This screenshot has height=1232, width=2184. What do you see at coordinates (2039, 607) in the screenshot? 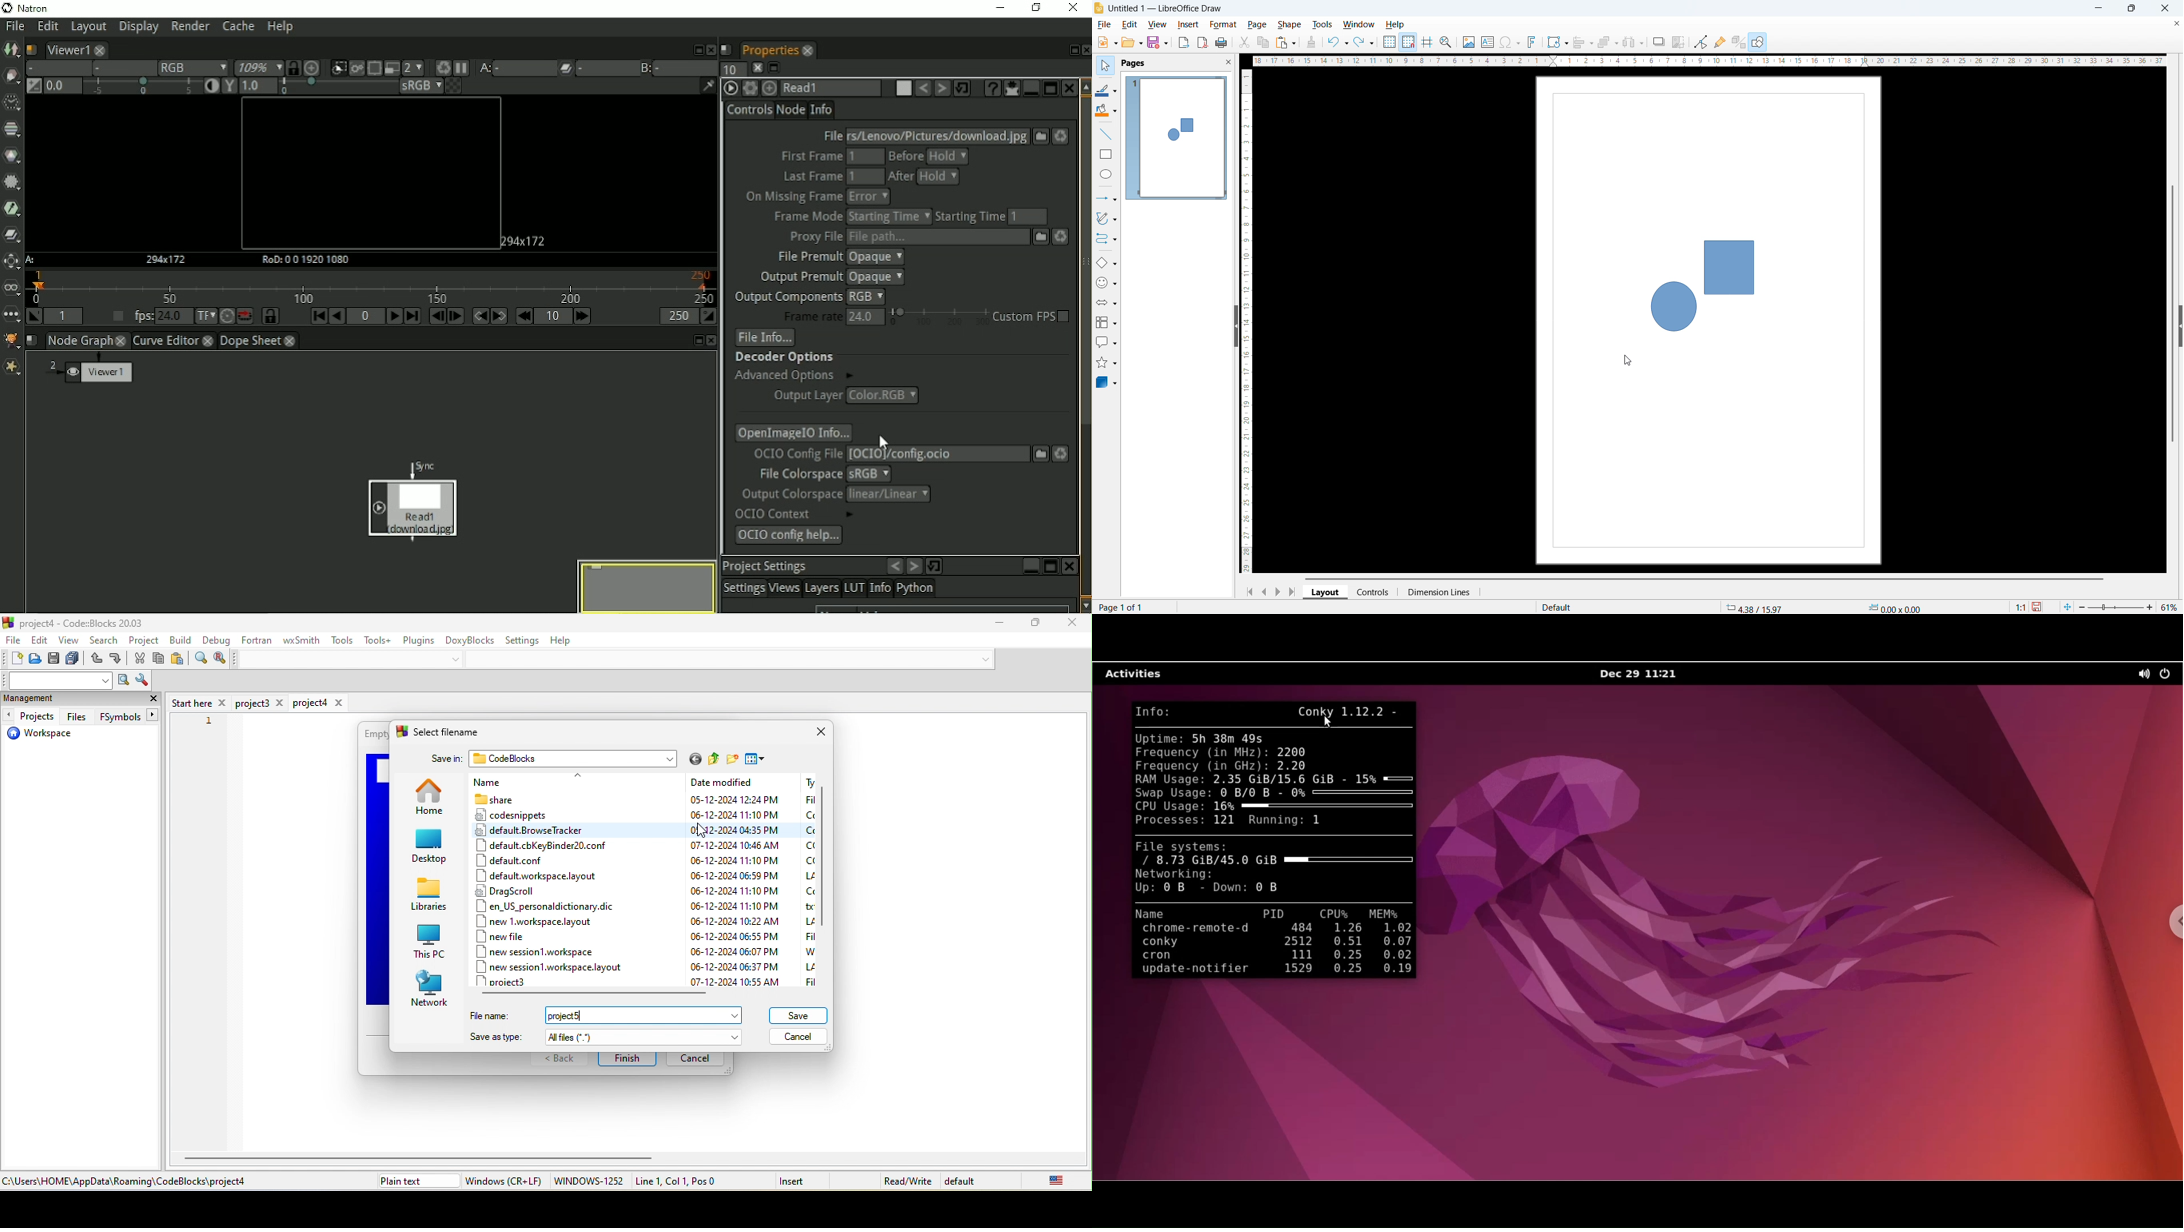
I see `save` at bounding box center [2039, 607].